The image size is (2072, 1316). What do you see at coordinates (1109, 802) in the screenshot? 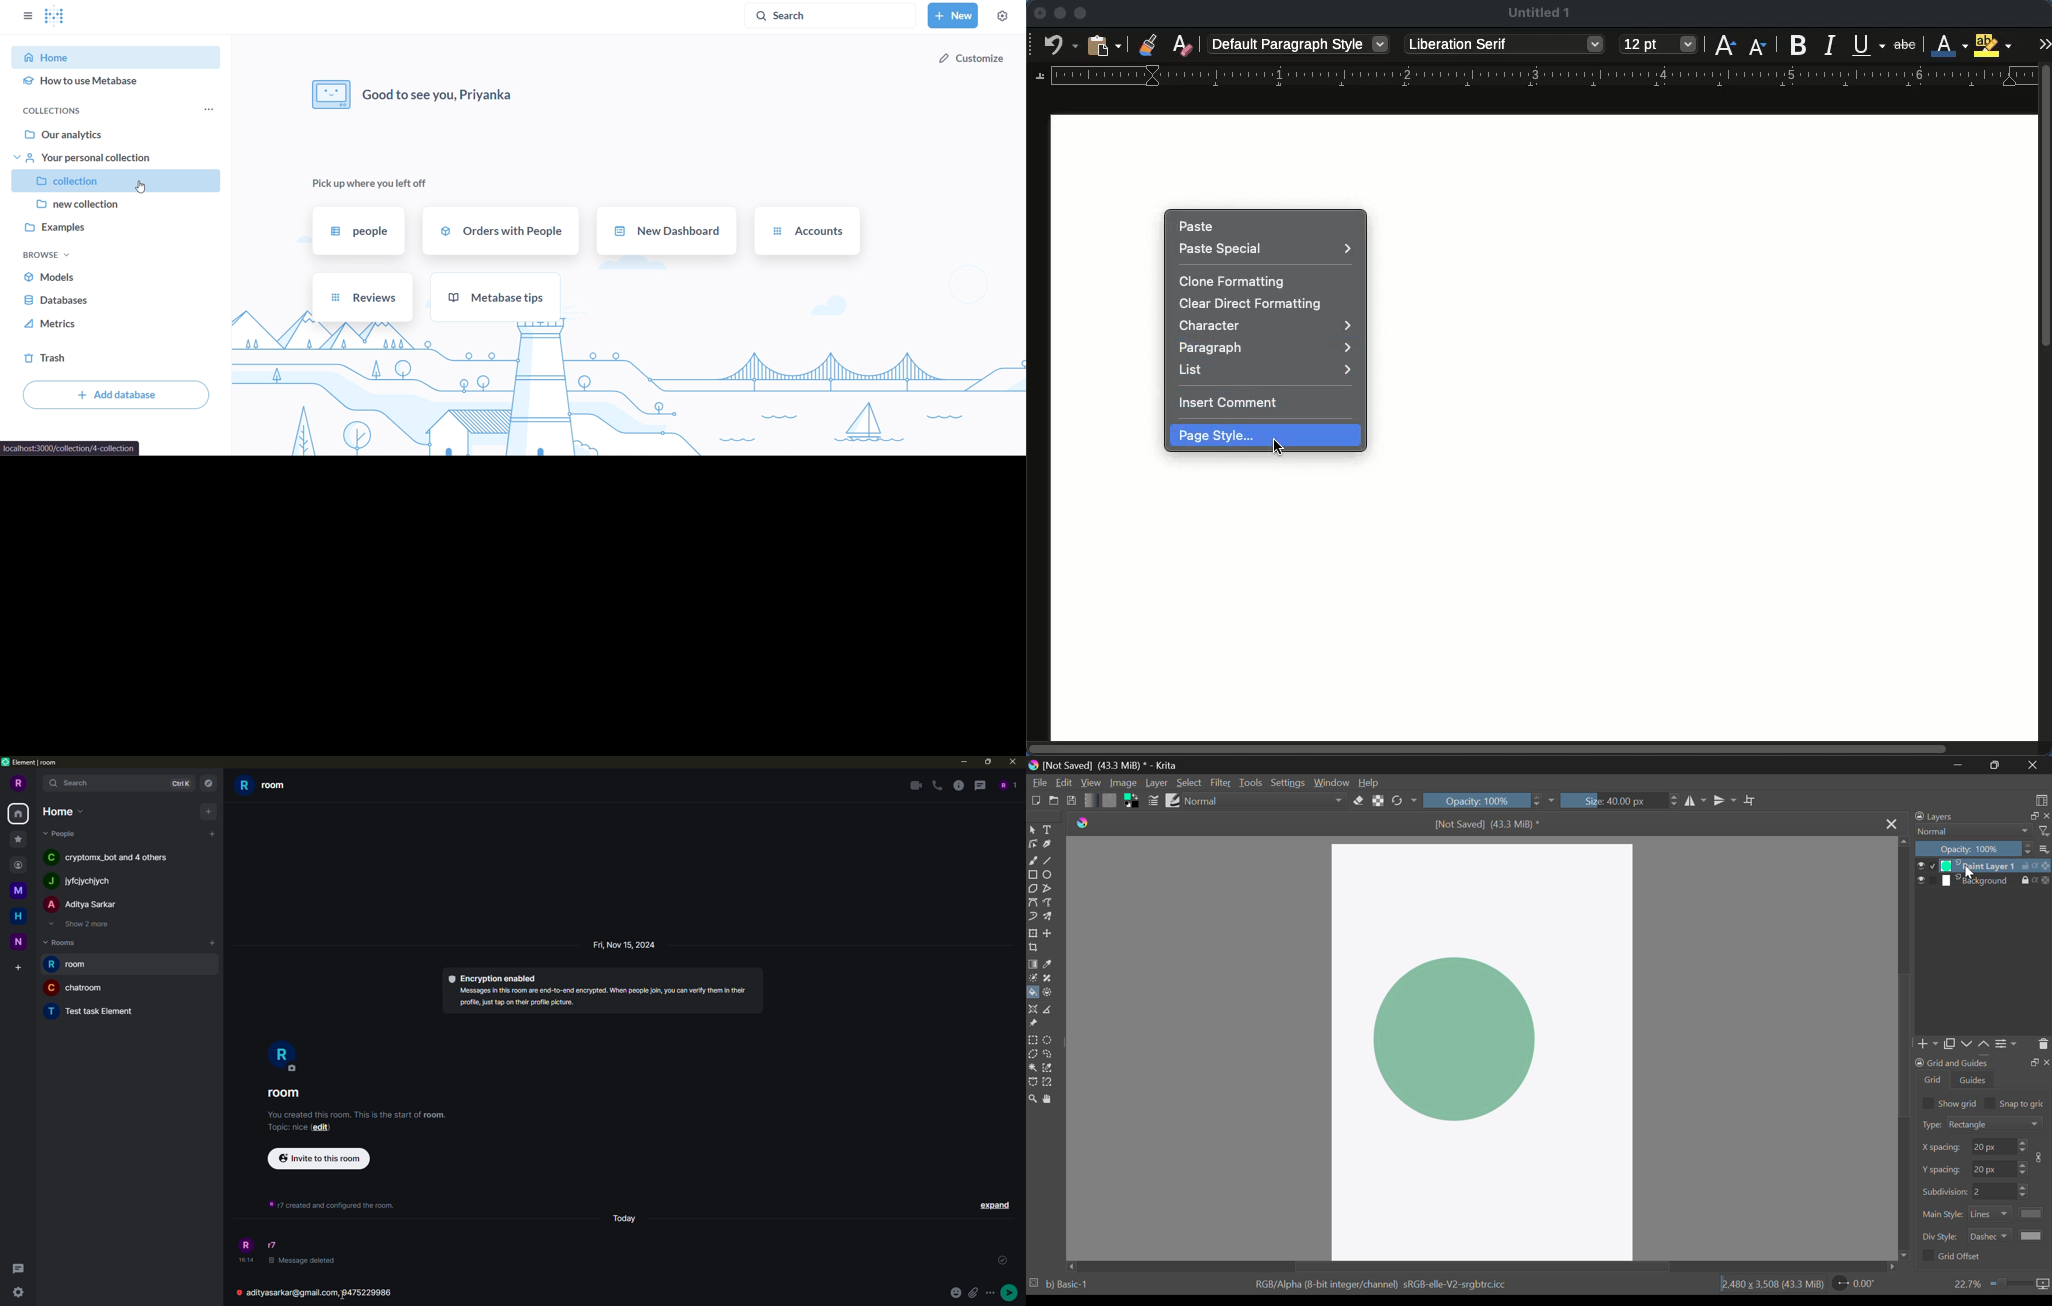
I see `Pattern` at bounding box center [1109, 802].